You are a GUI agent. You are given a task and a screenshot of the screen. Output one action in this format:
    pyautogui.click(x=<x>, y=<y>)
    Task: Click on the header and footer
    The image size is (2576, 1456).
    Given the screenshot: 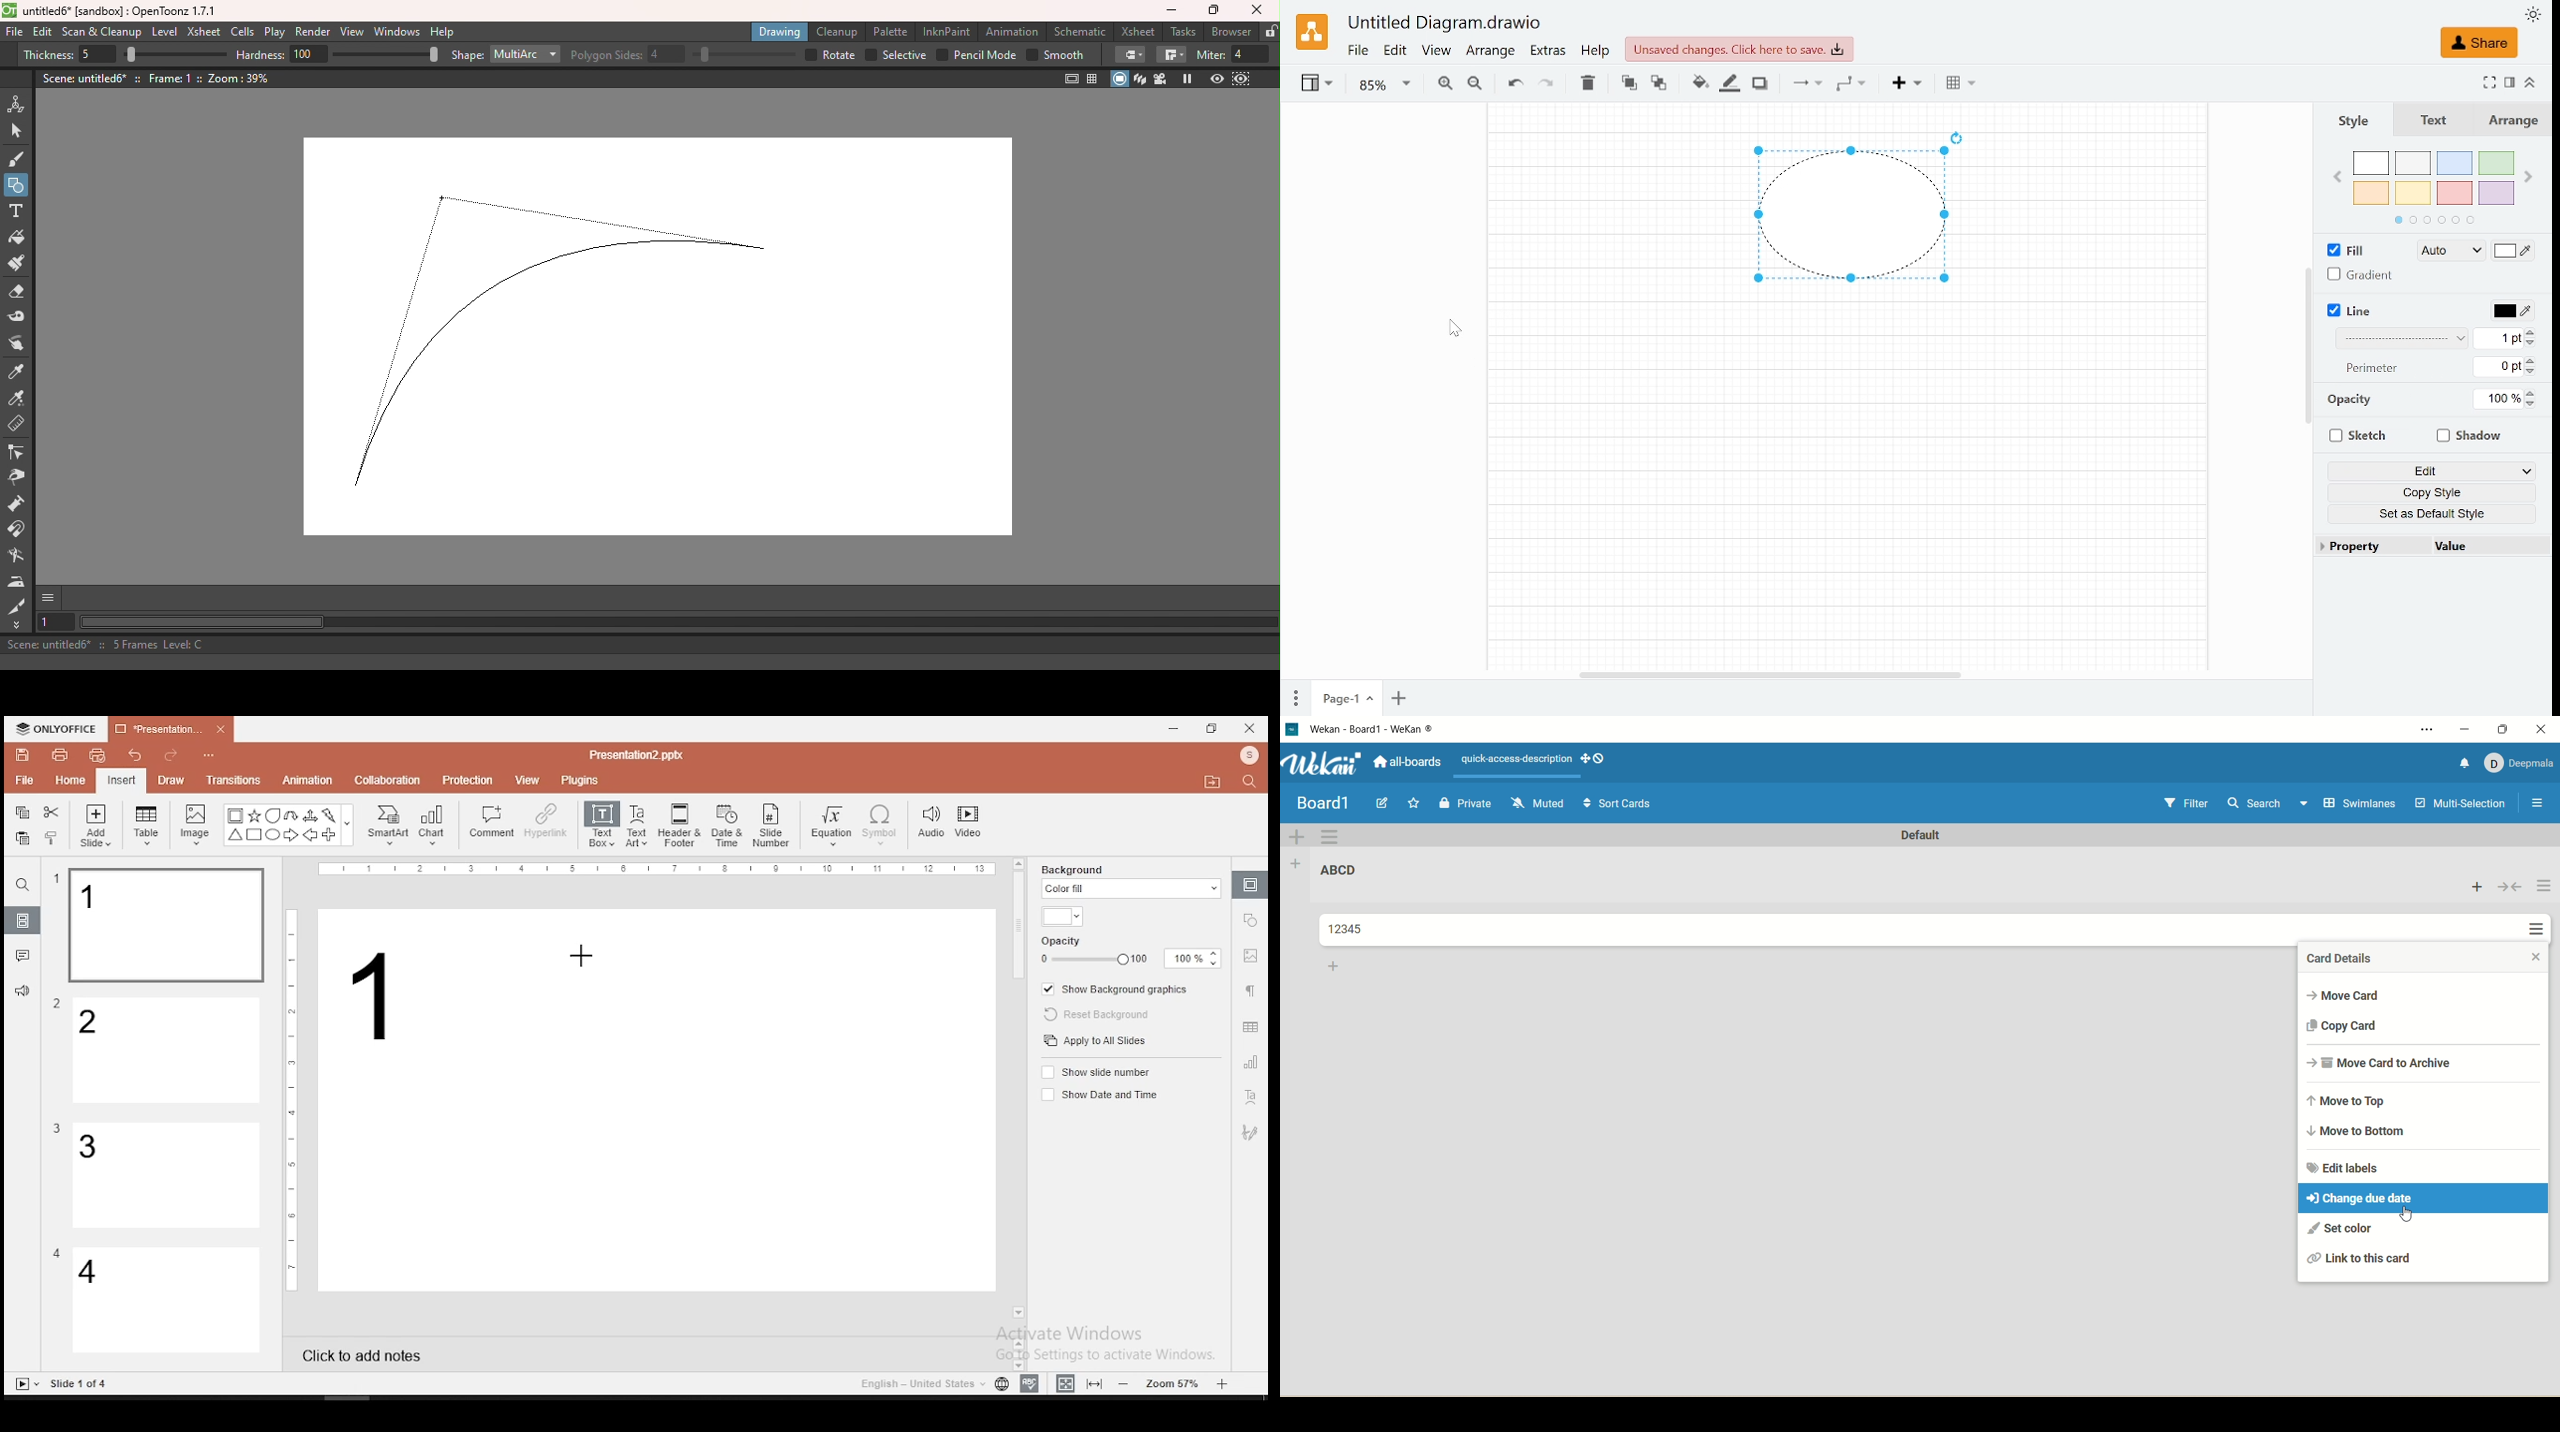 What is the action you would take?
    pyautogui.click(x=682, y=826)
    